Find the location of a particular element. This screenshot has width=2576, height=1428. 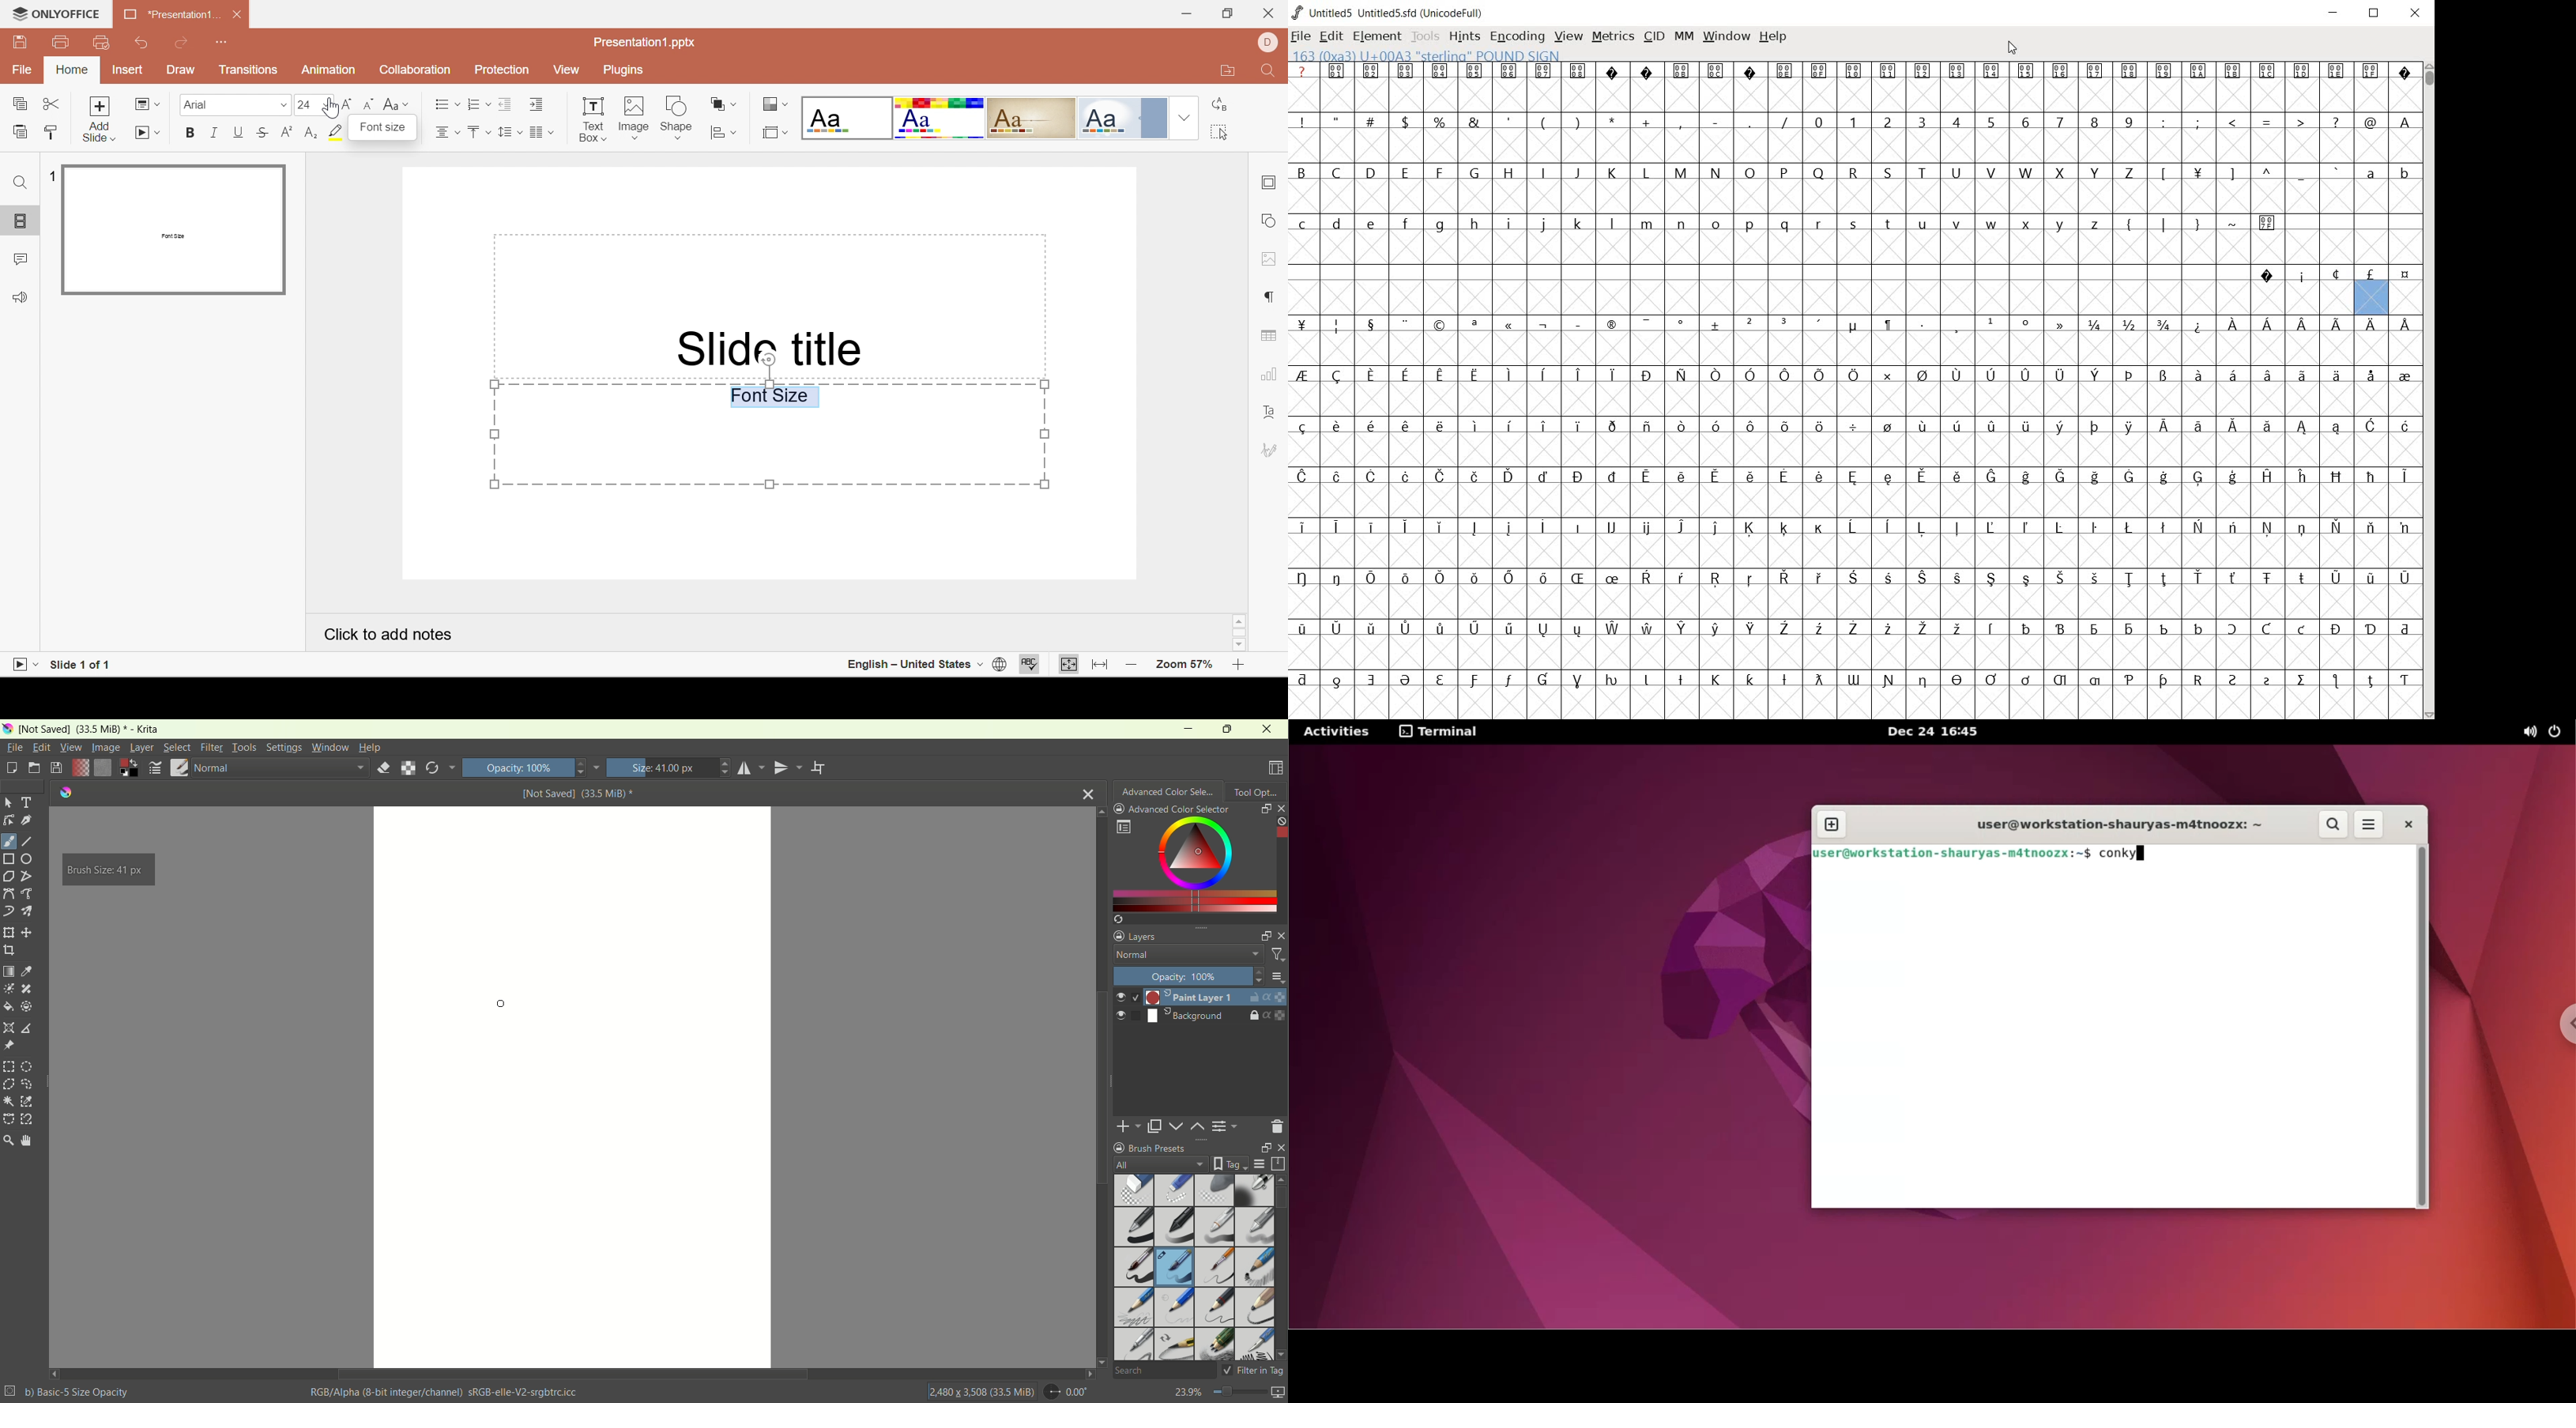

Symbol is located at coordinates (2063, 324).